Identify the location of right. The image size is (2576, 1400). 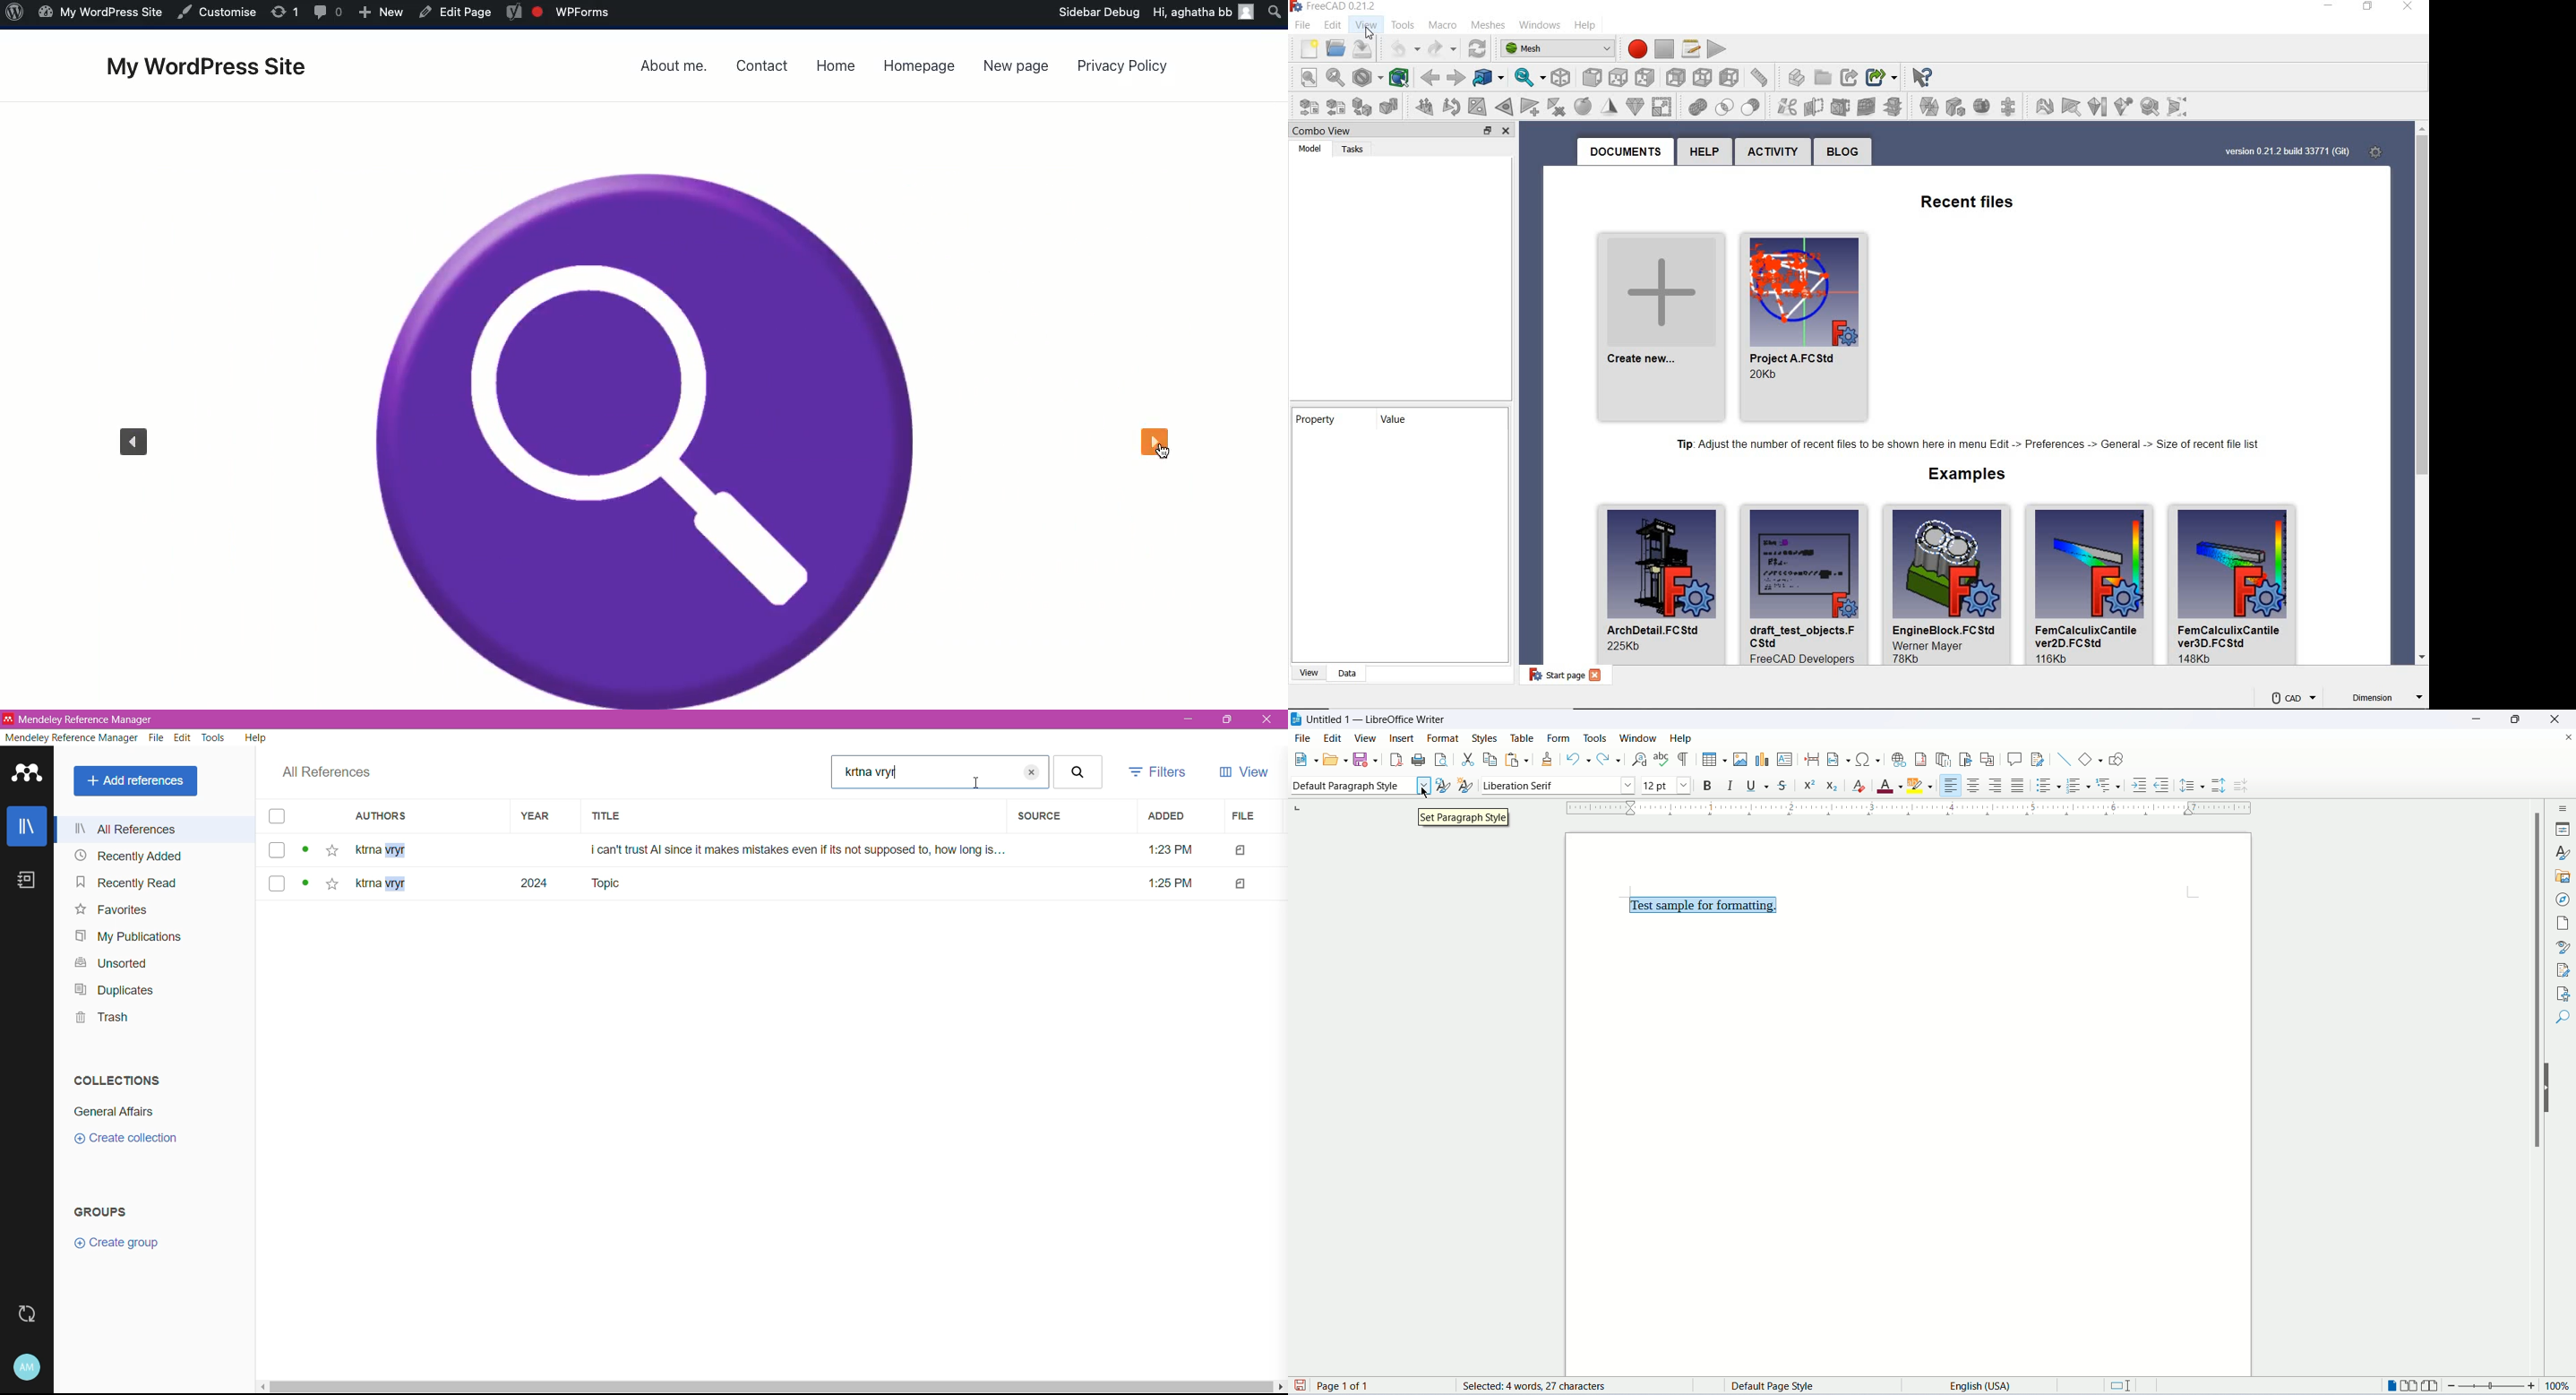
(1618, 75).